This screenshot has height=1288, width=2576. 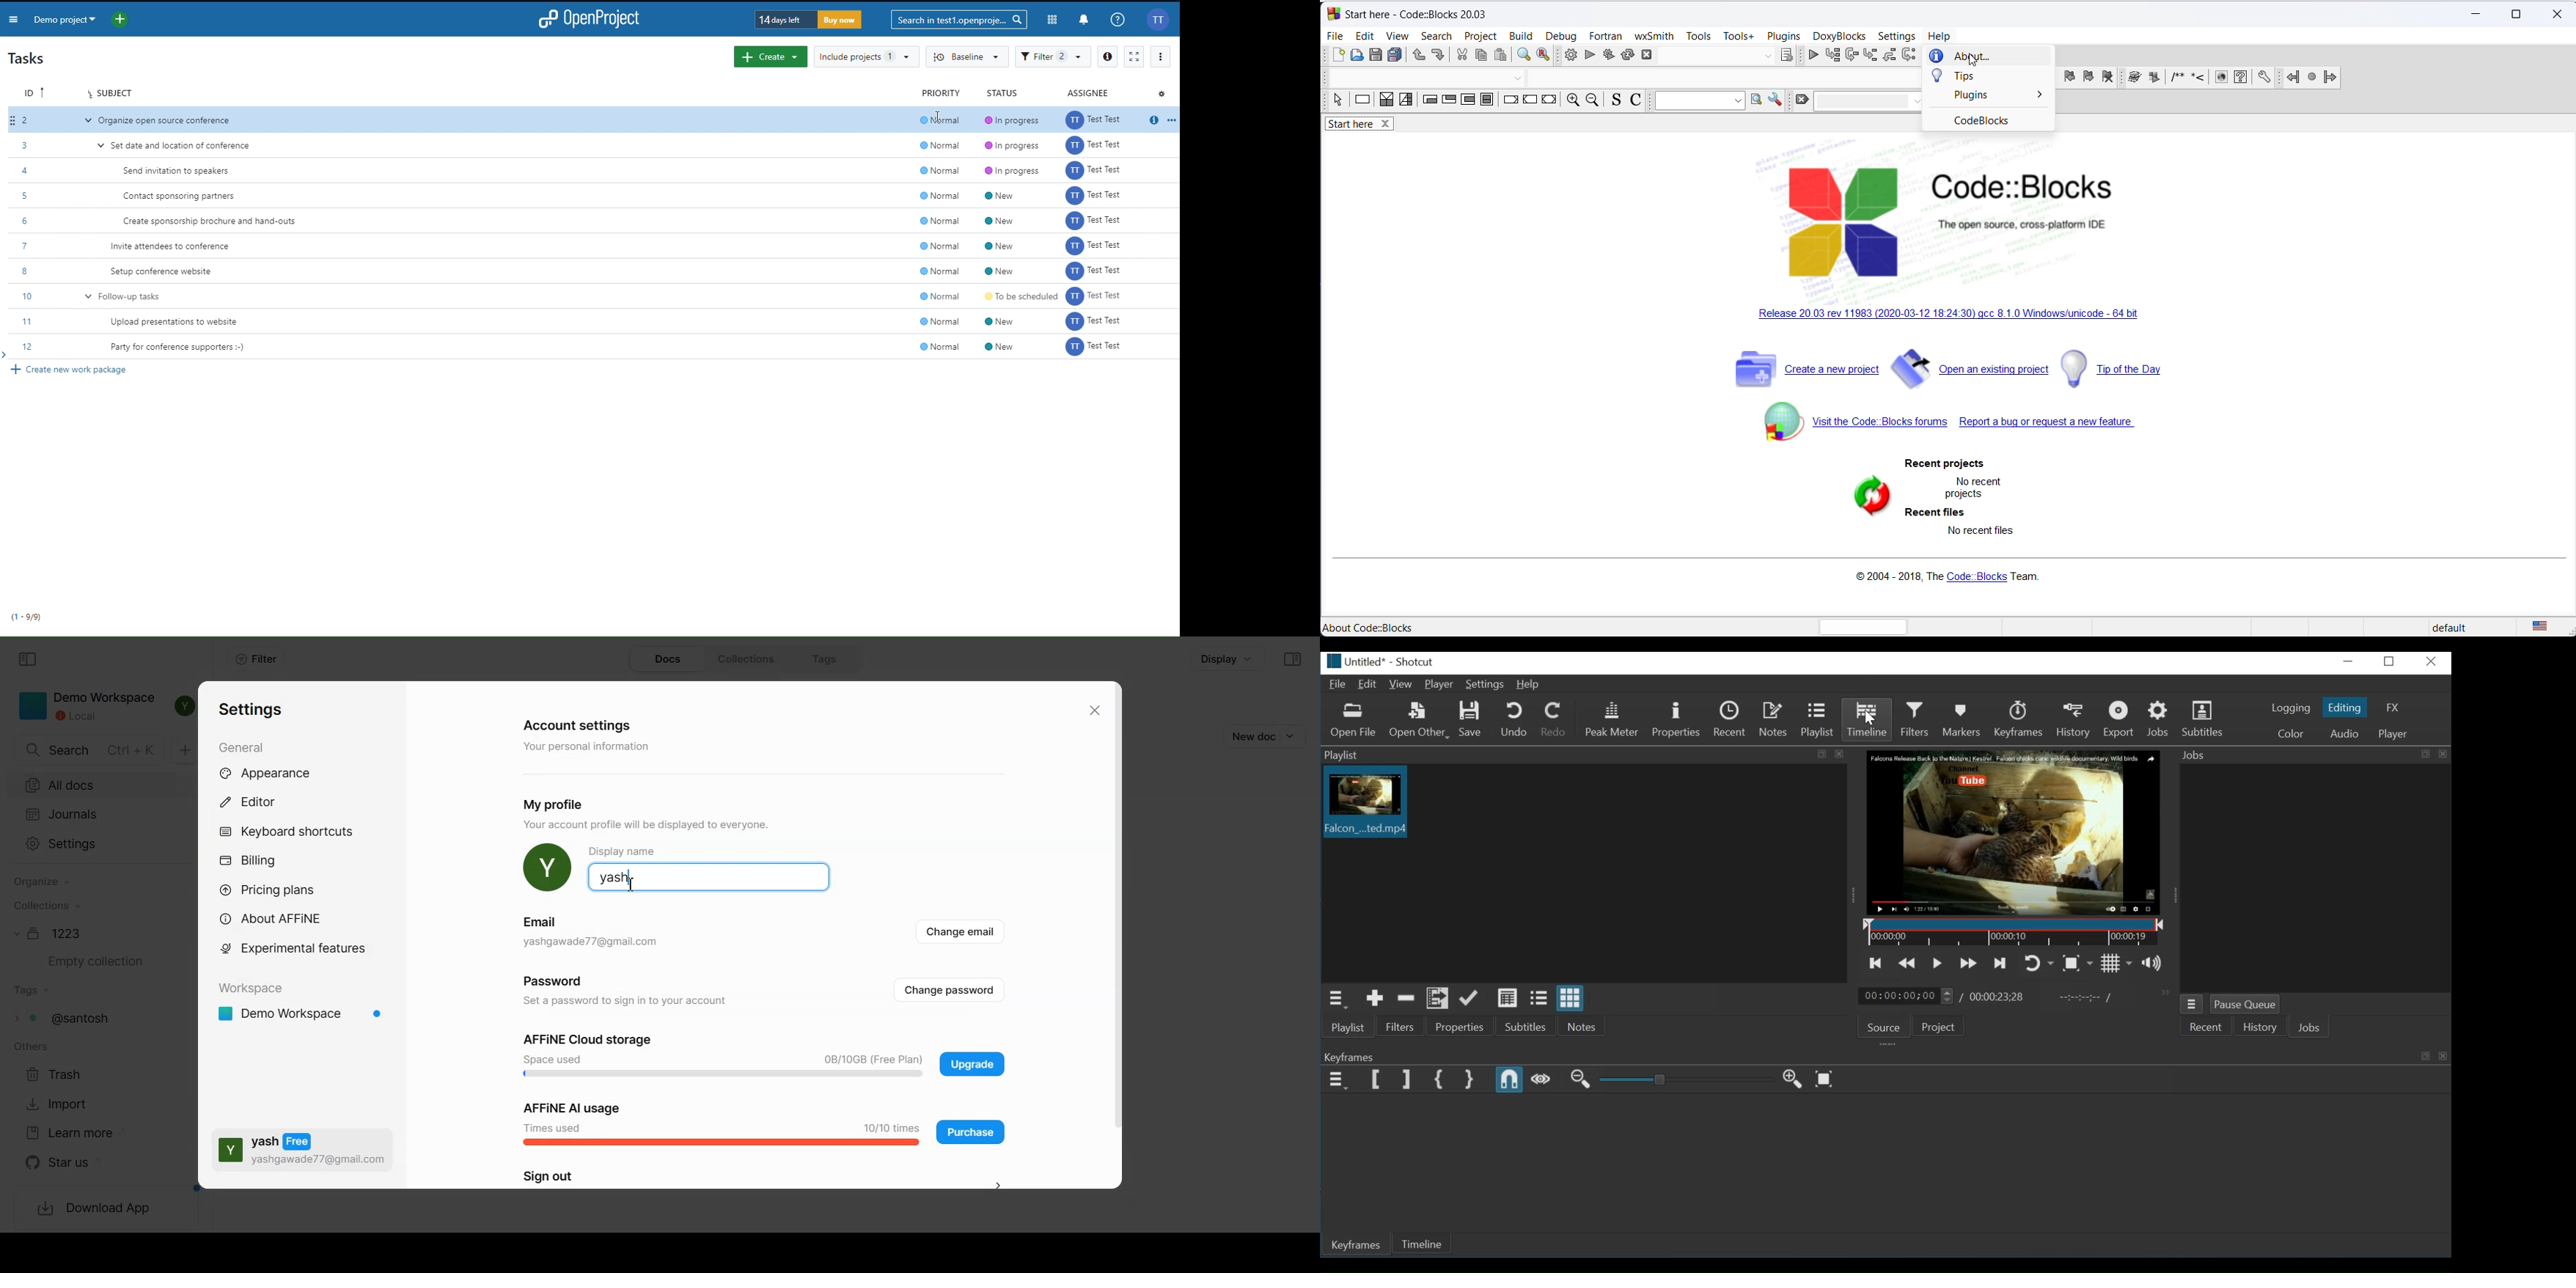 I want to click on jobs panel, so click(x=2315, y=876).